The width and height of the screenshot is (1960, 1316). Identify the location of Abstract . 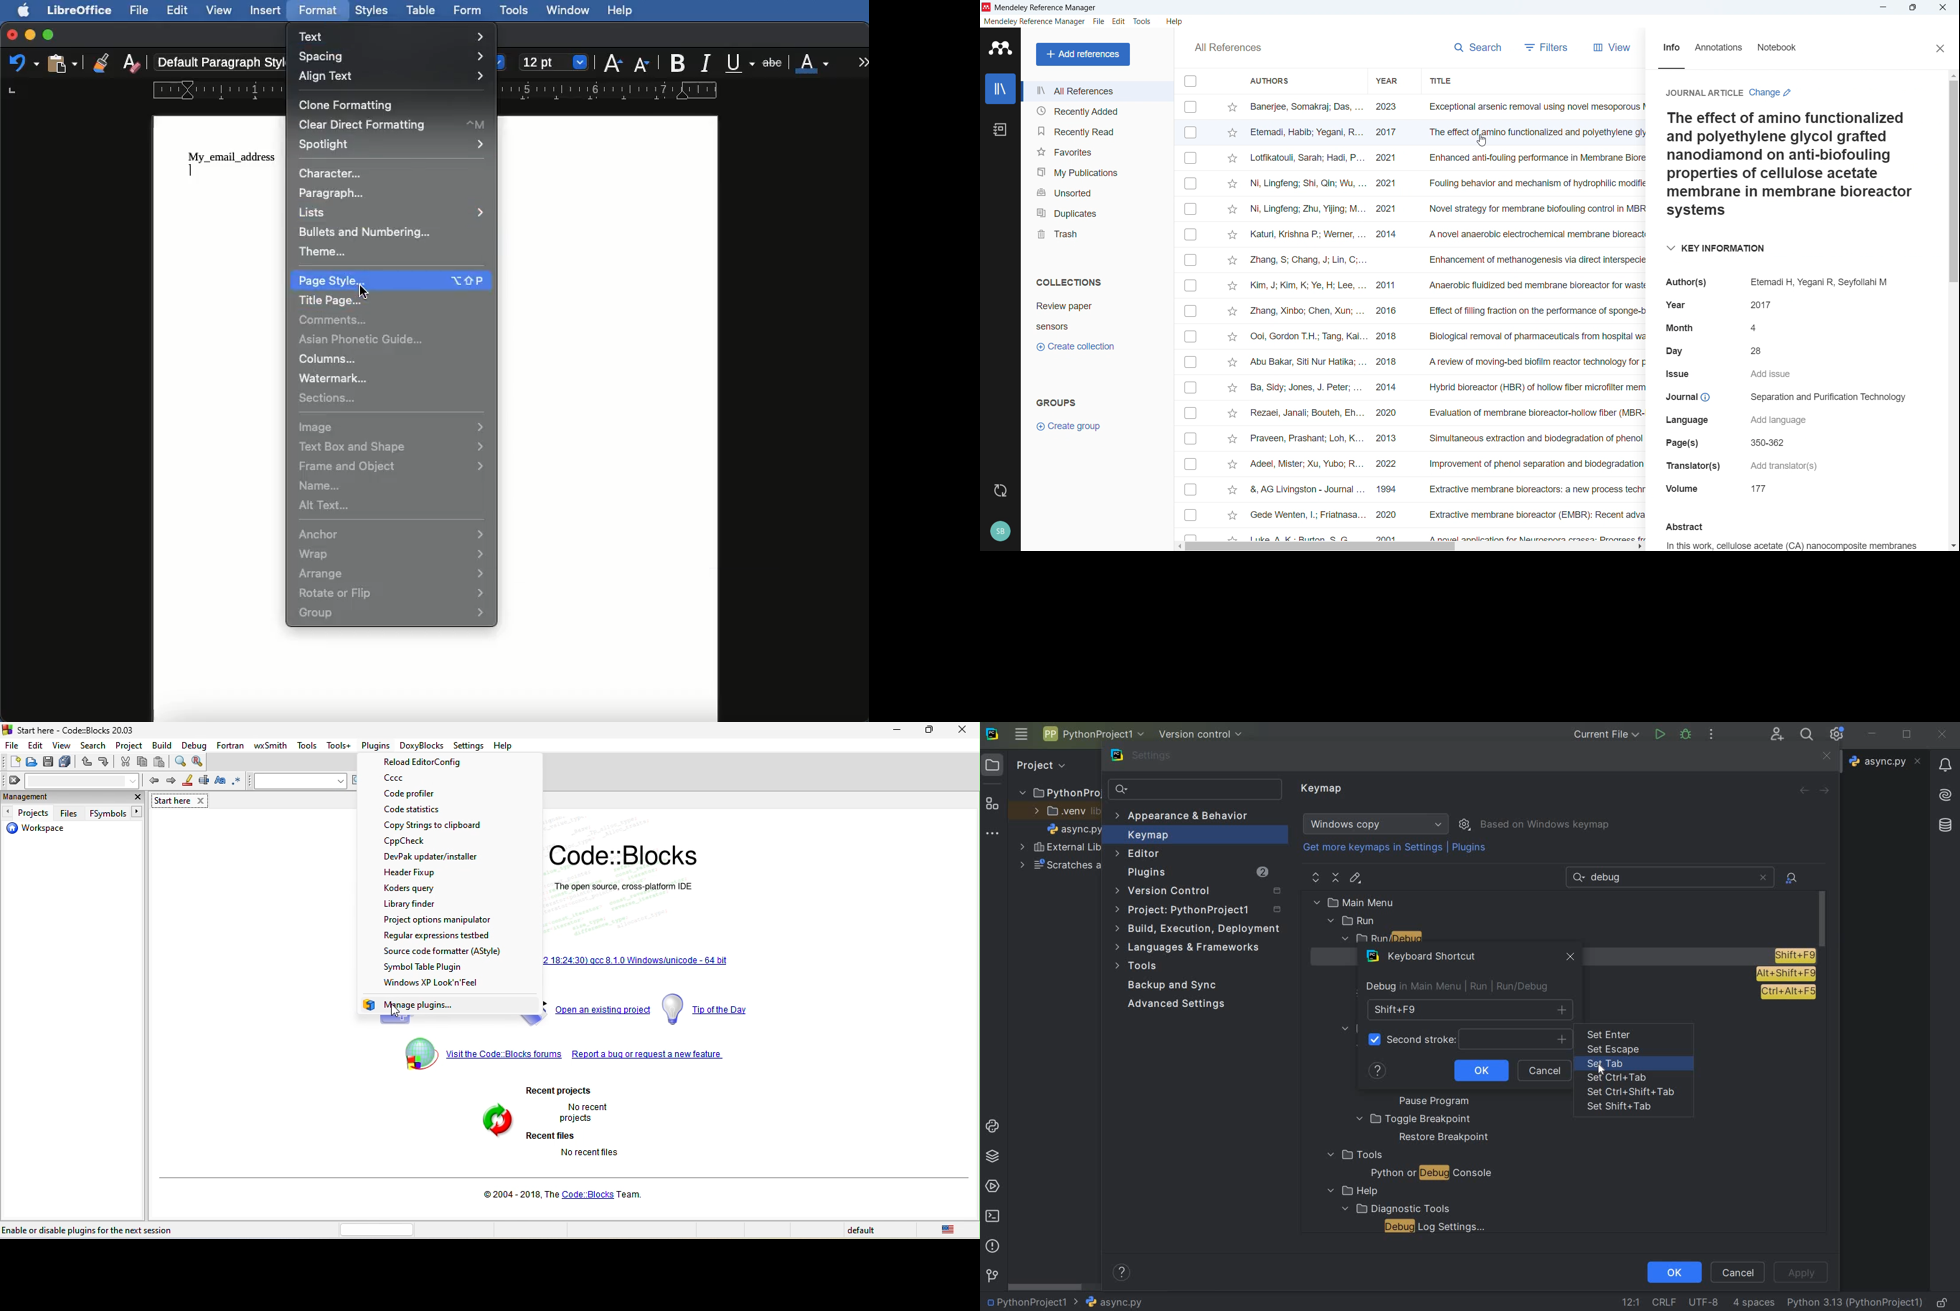
(1790, 535).